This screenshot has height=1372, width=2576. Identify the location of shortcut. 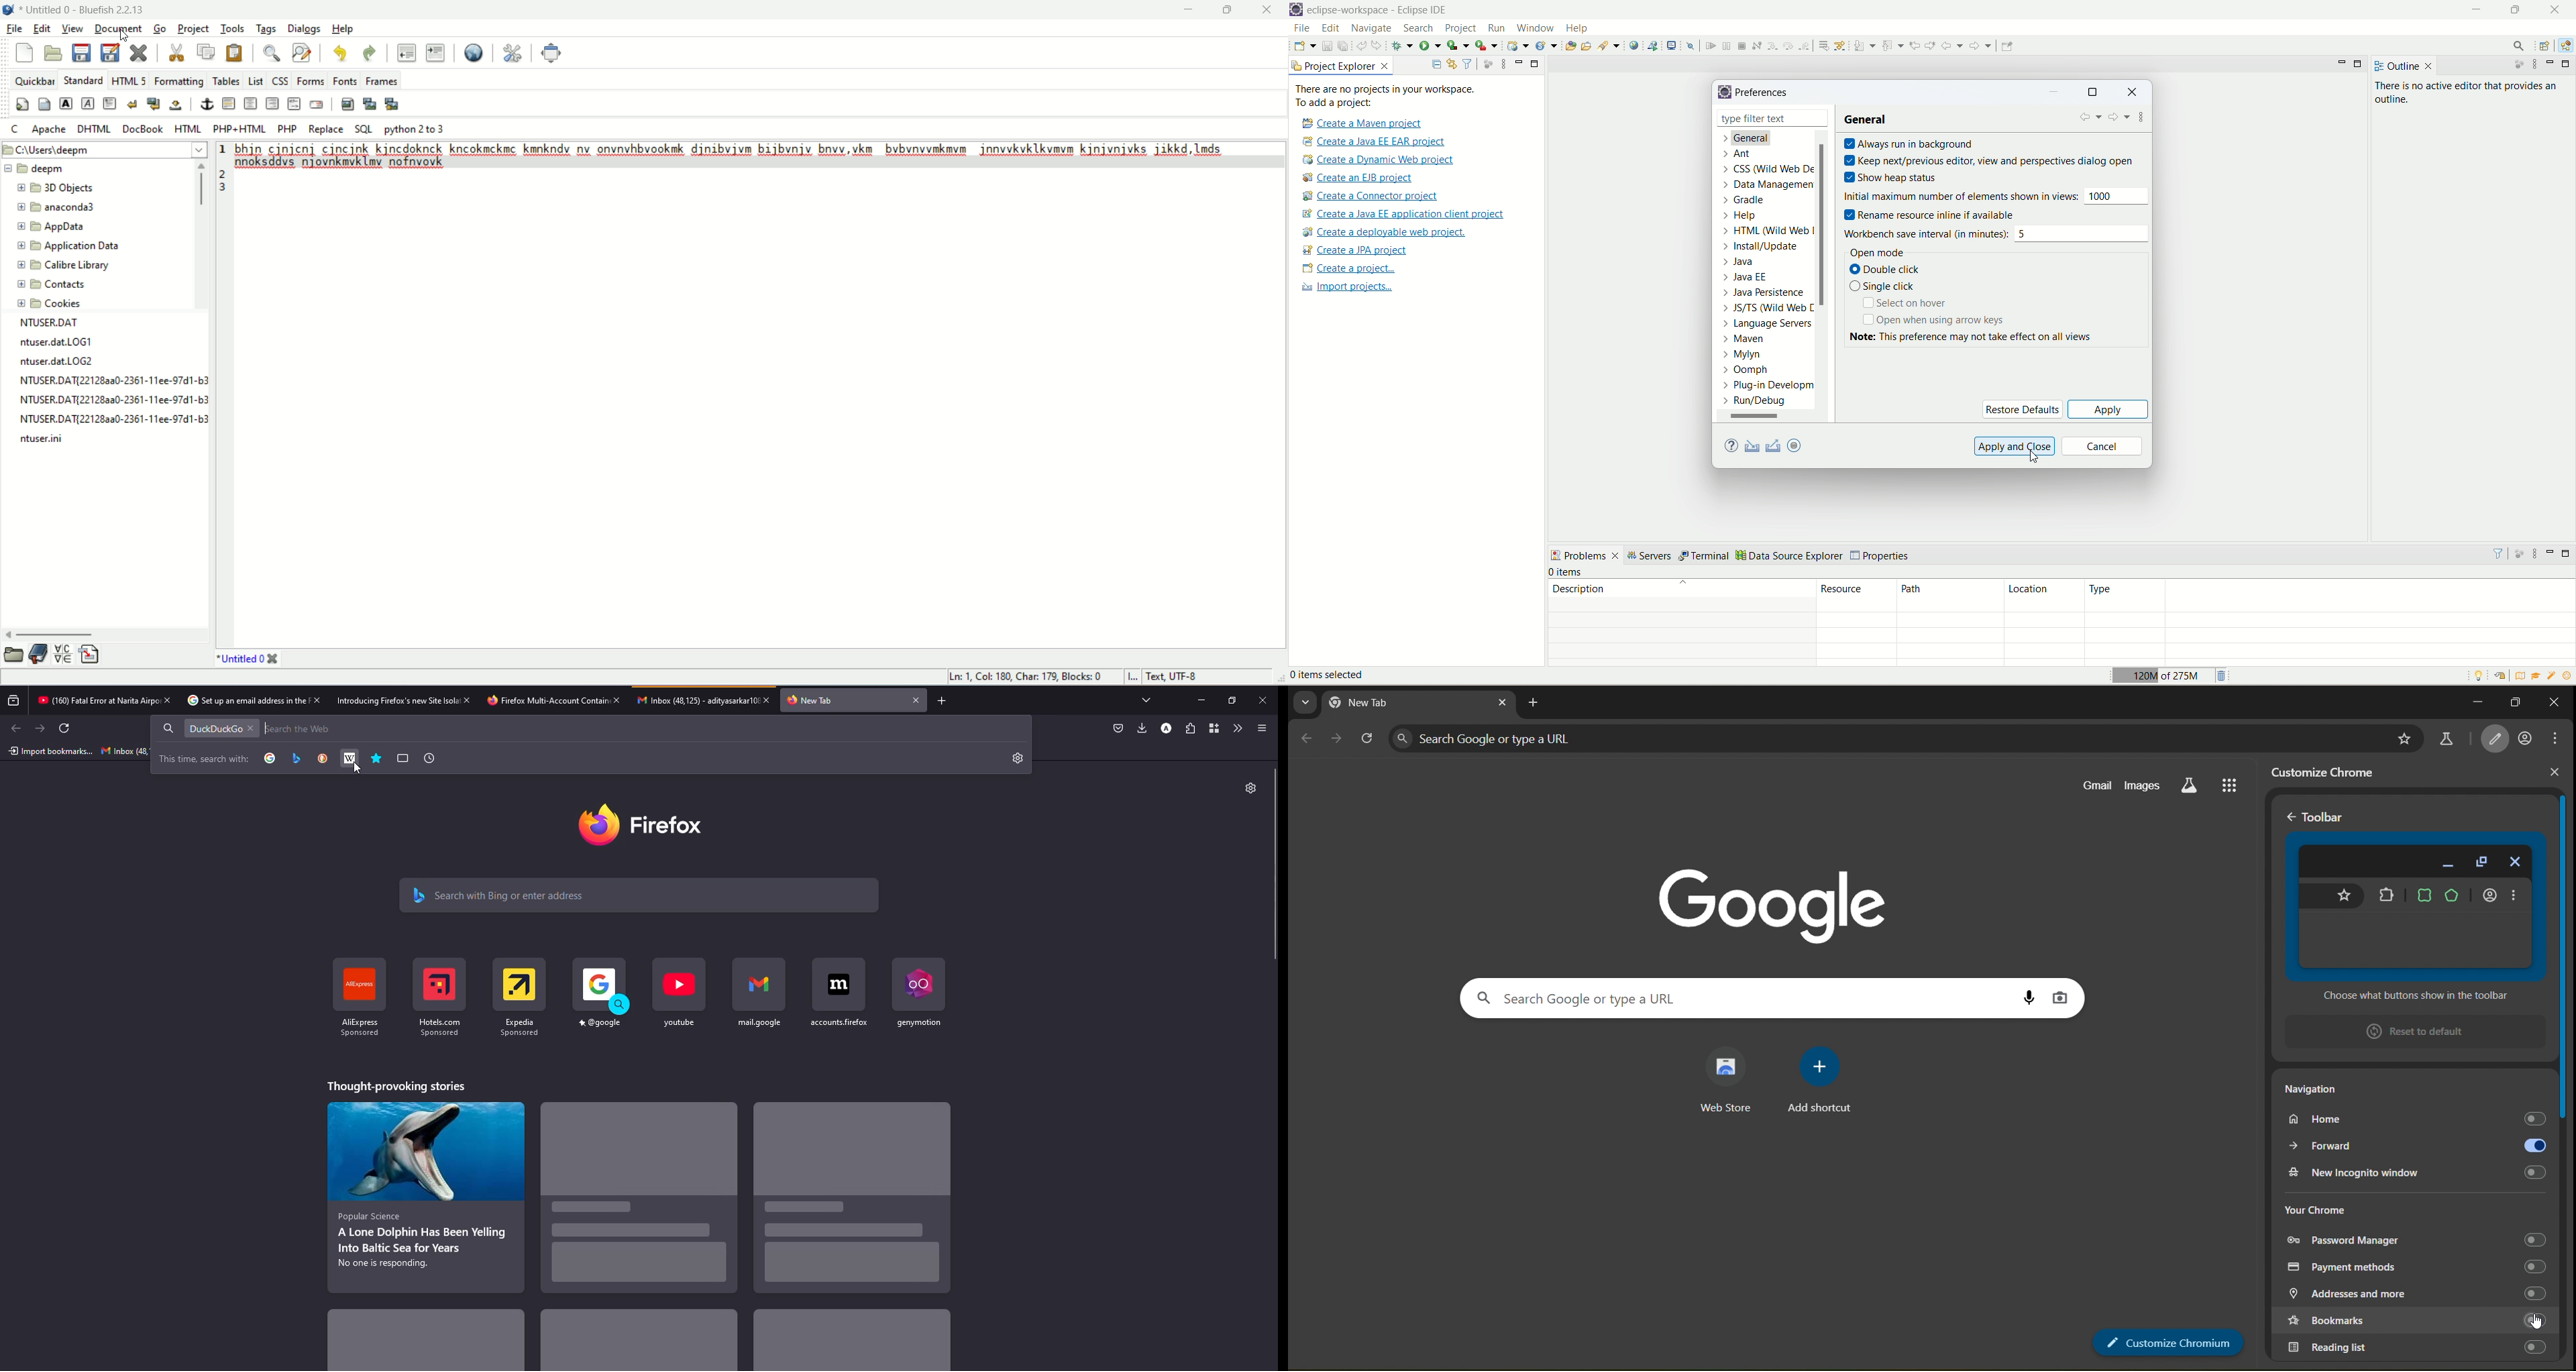
(916, 998).